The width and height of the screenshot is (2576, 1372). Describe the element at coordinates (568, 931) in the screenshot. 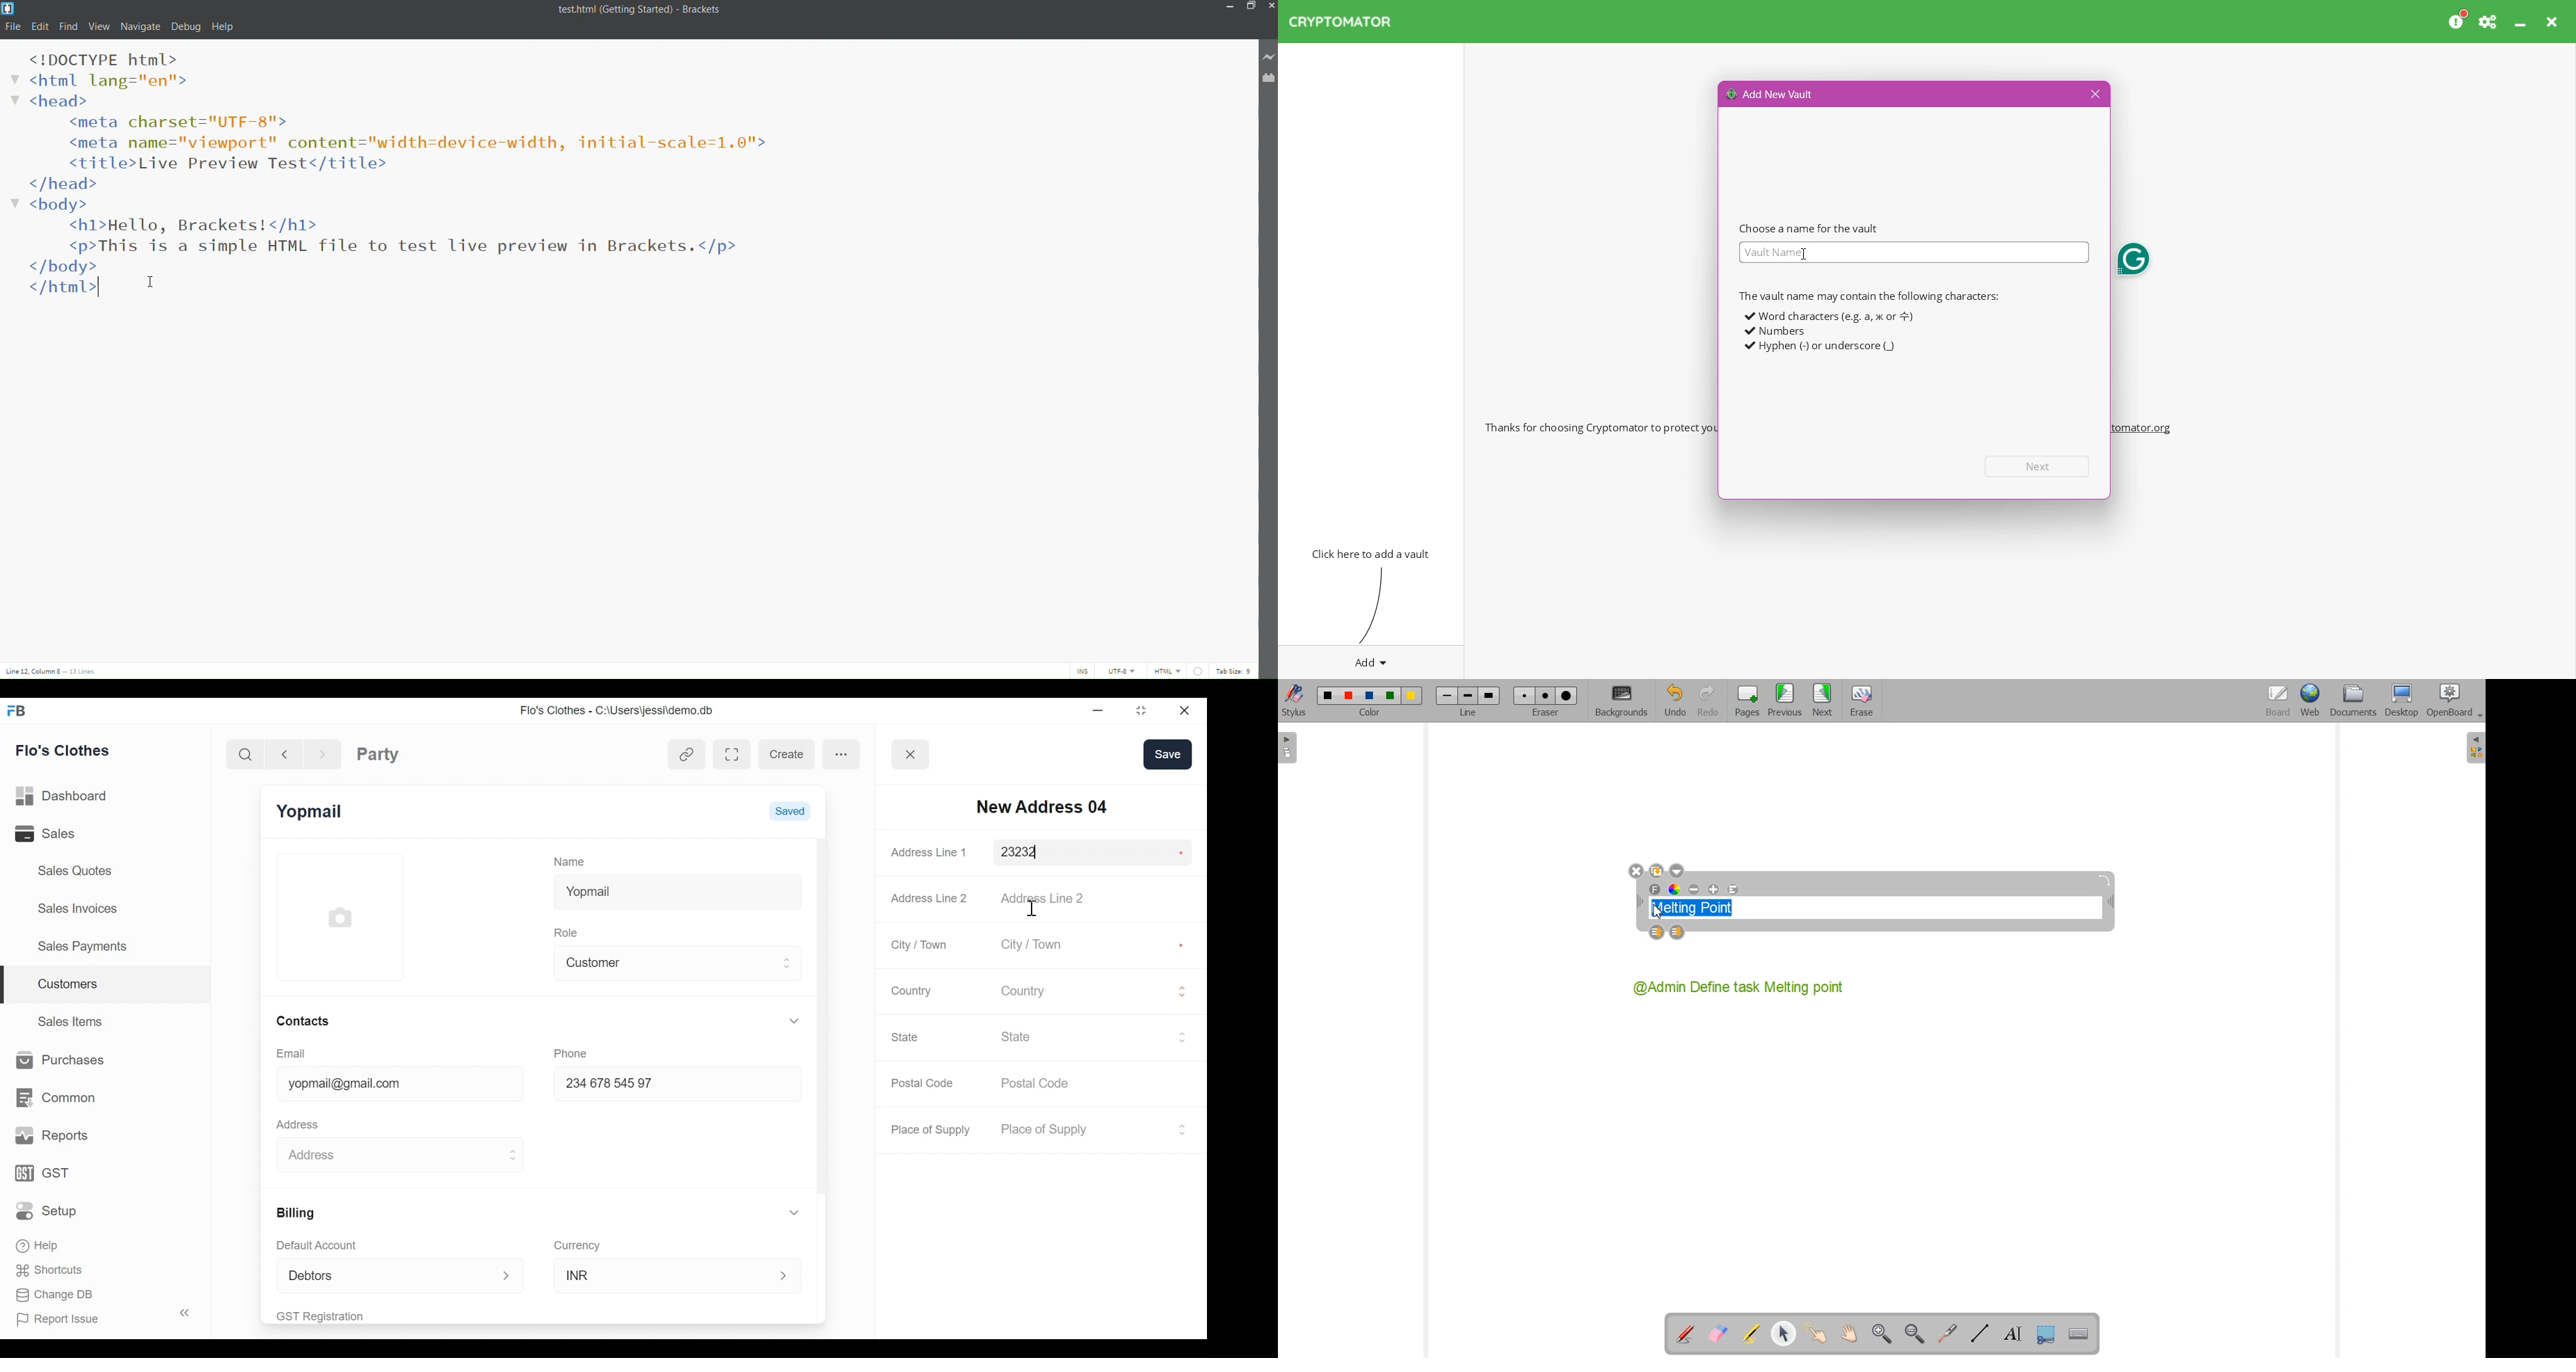

I see `Role` at that location.